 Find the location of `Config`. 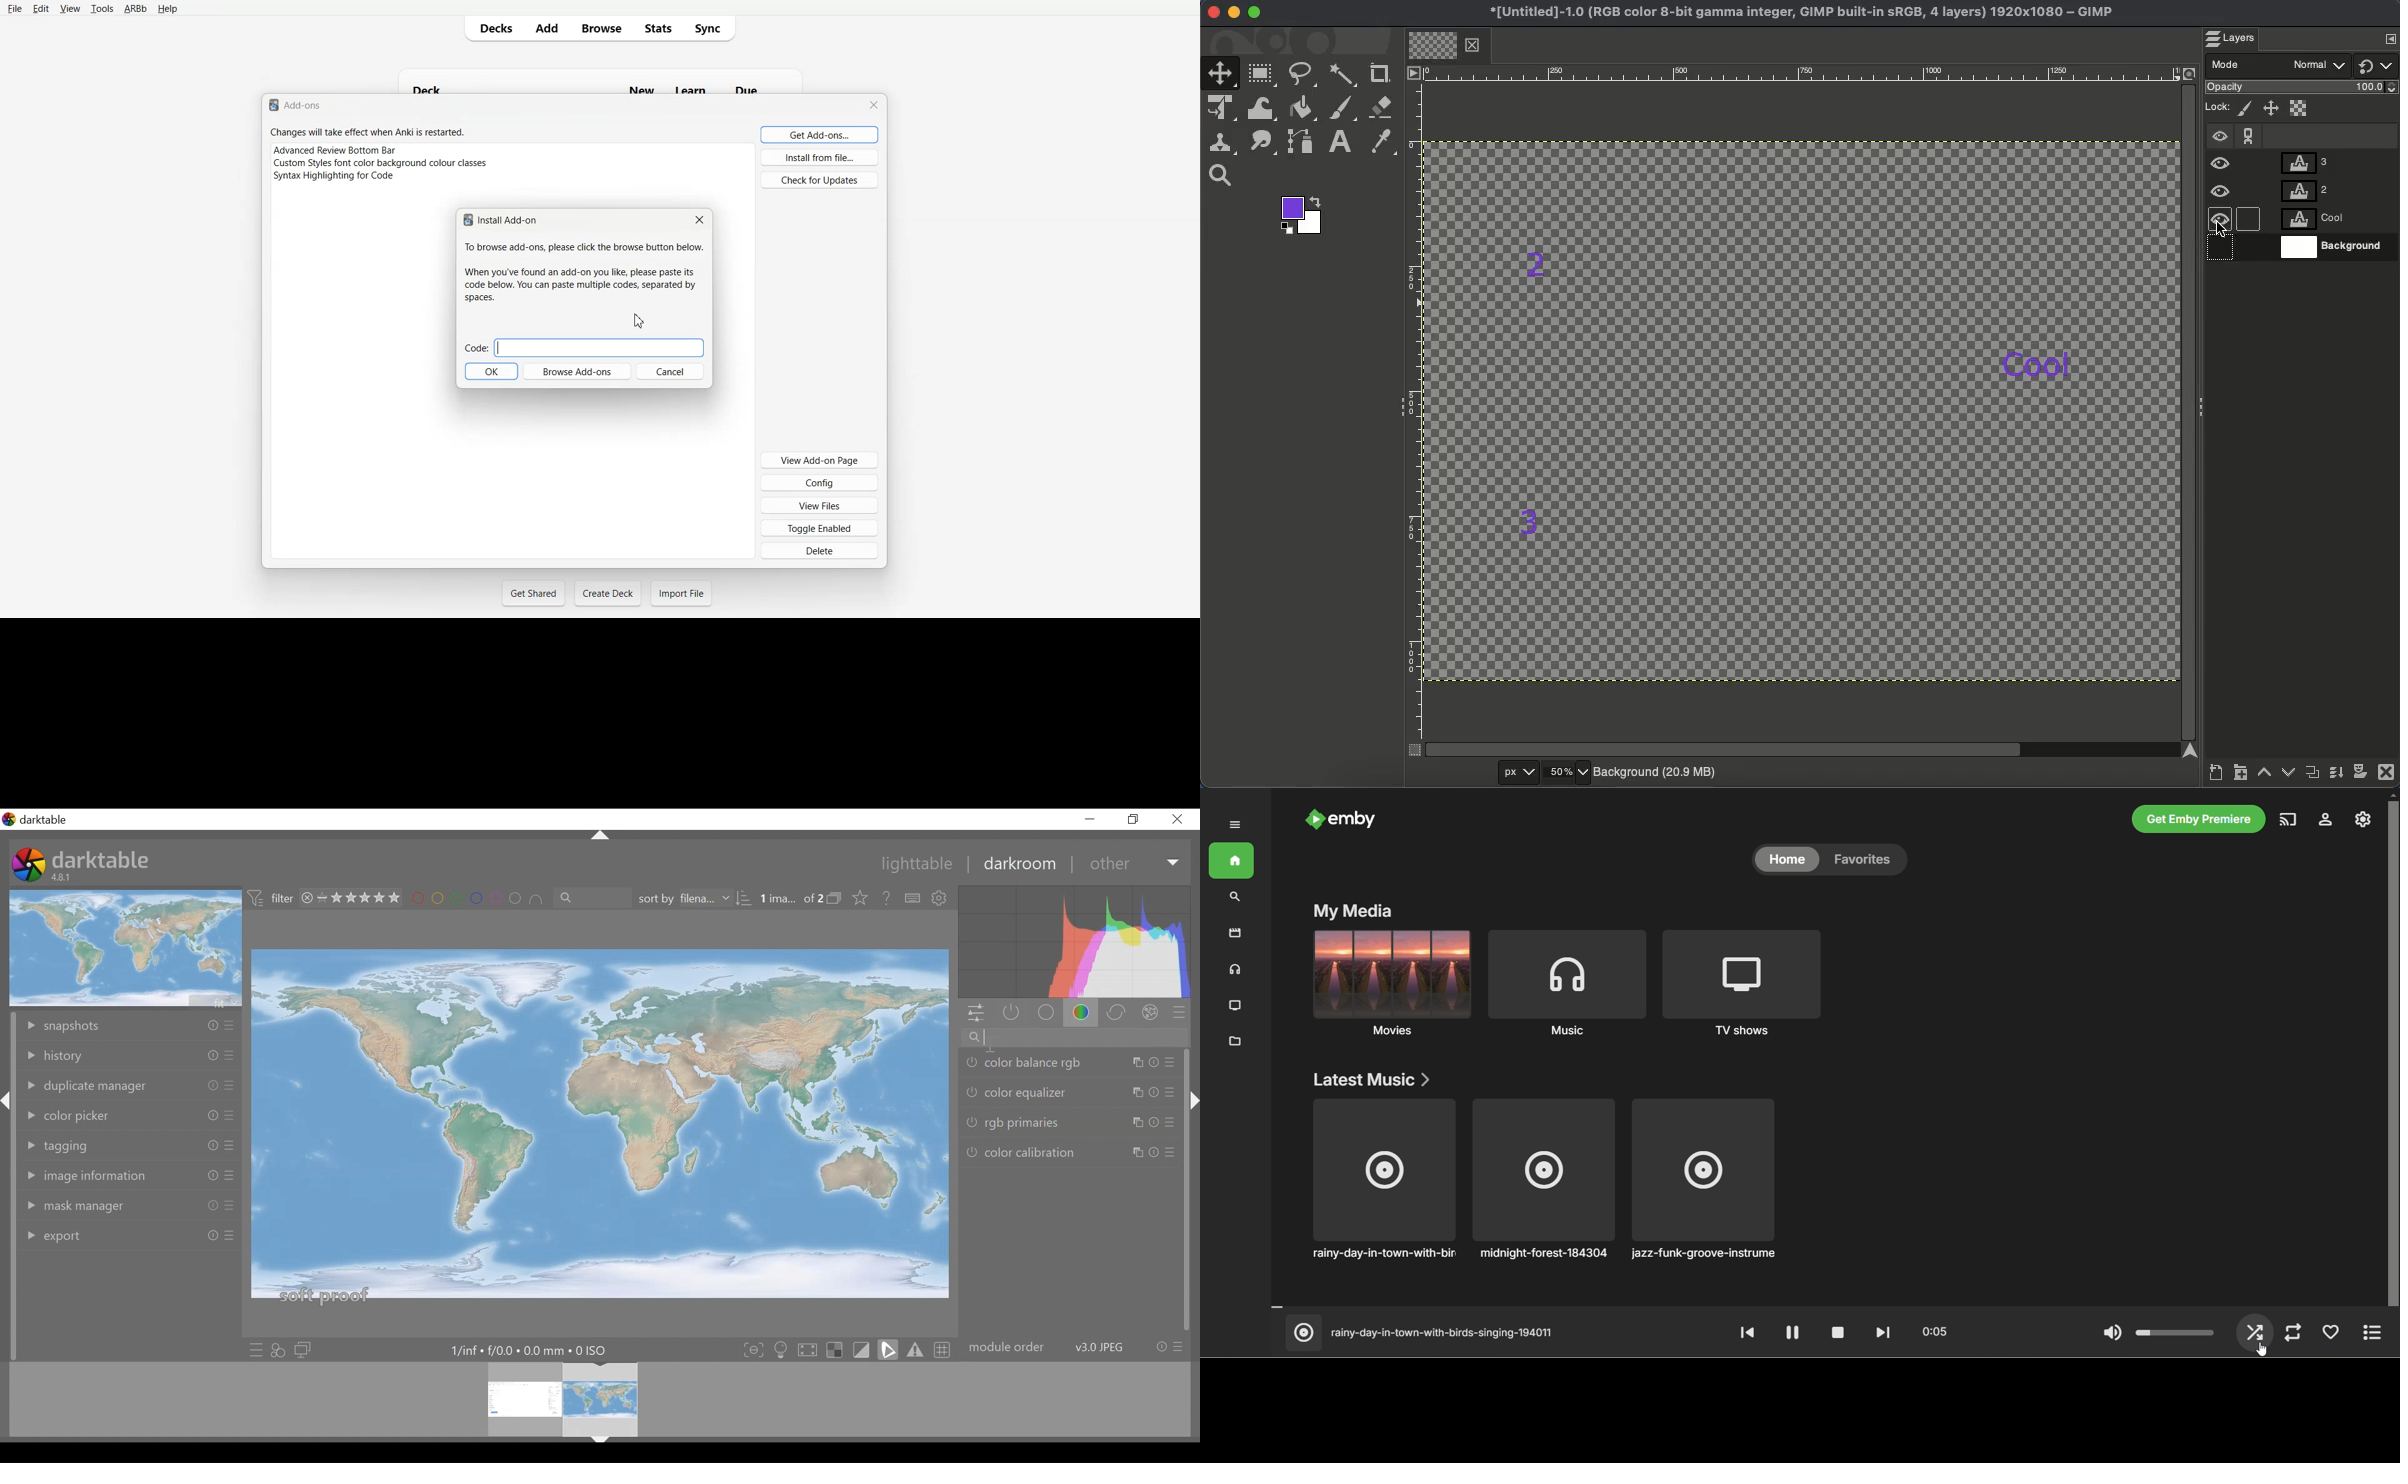

Config is located at coordinates (821, 482).